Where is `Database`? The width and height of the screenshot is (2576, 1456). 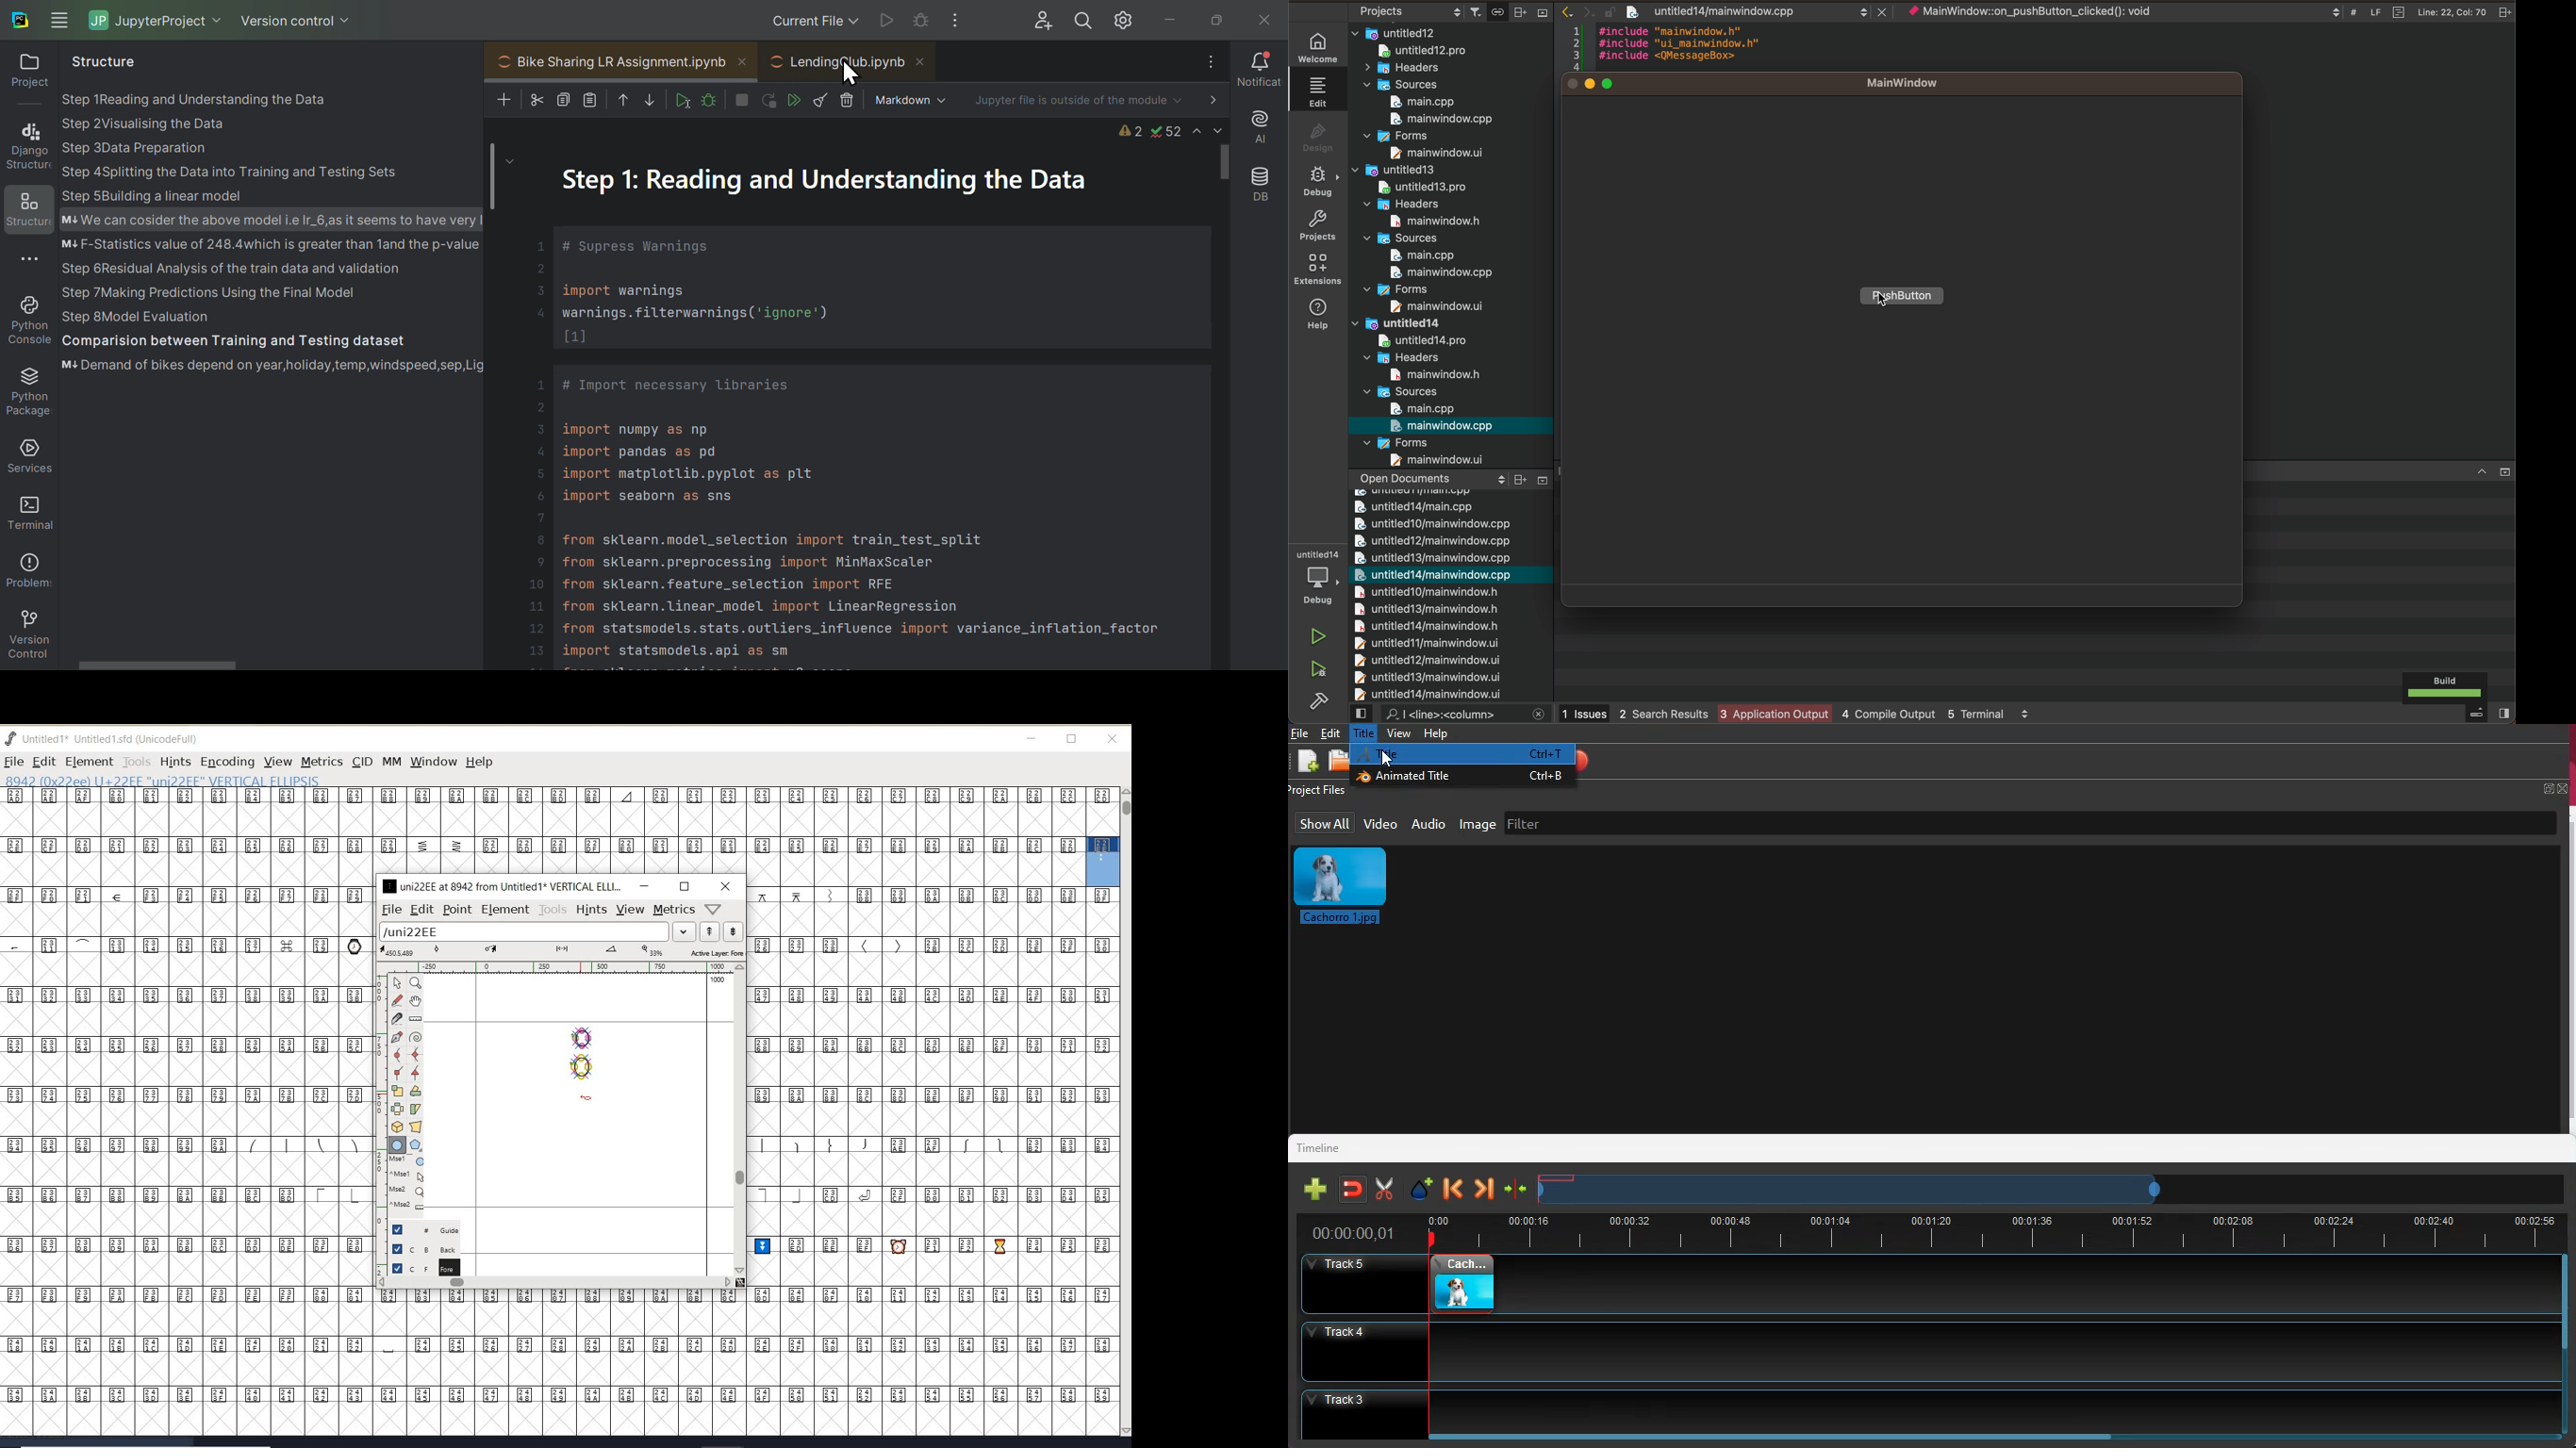
Database is located at coordinates (1263, 190).